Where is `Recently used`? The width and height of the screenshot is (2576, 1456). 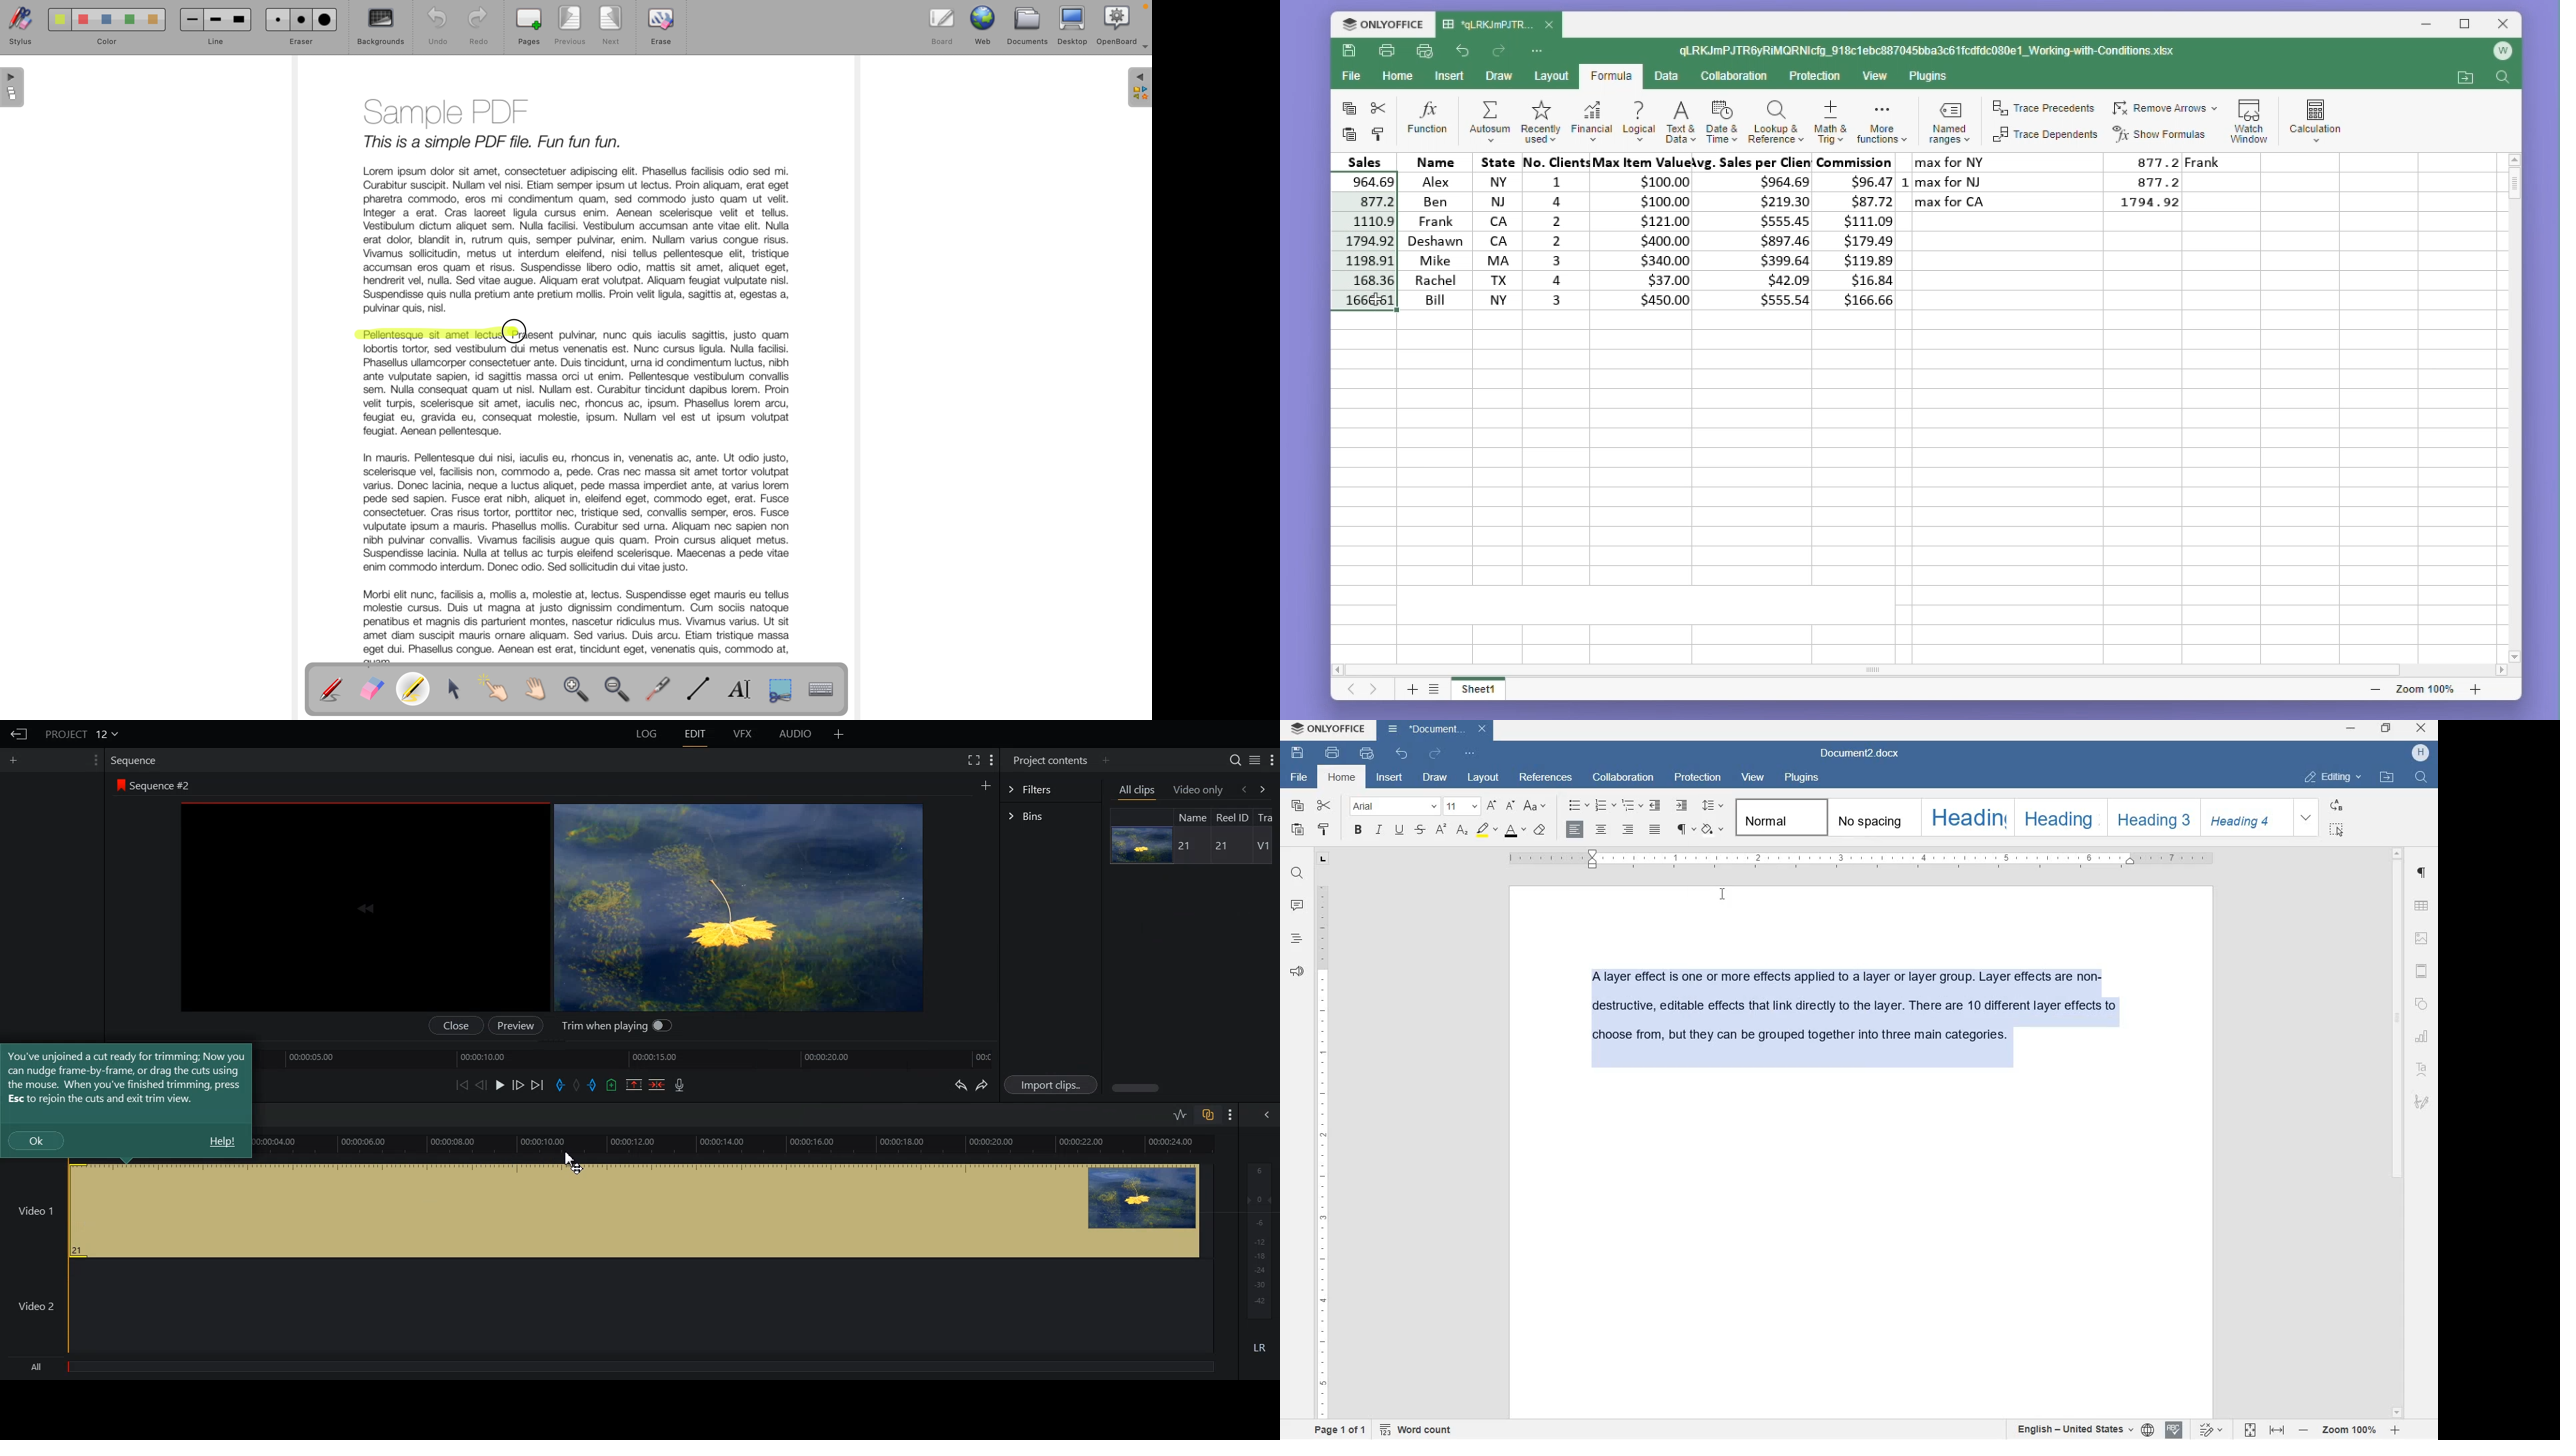
Recently used is located at coordinates (1538, 120).